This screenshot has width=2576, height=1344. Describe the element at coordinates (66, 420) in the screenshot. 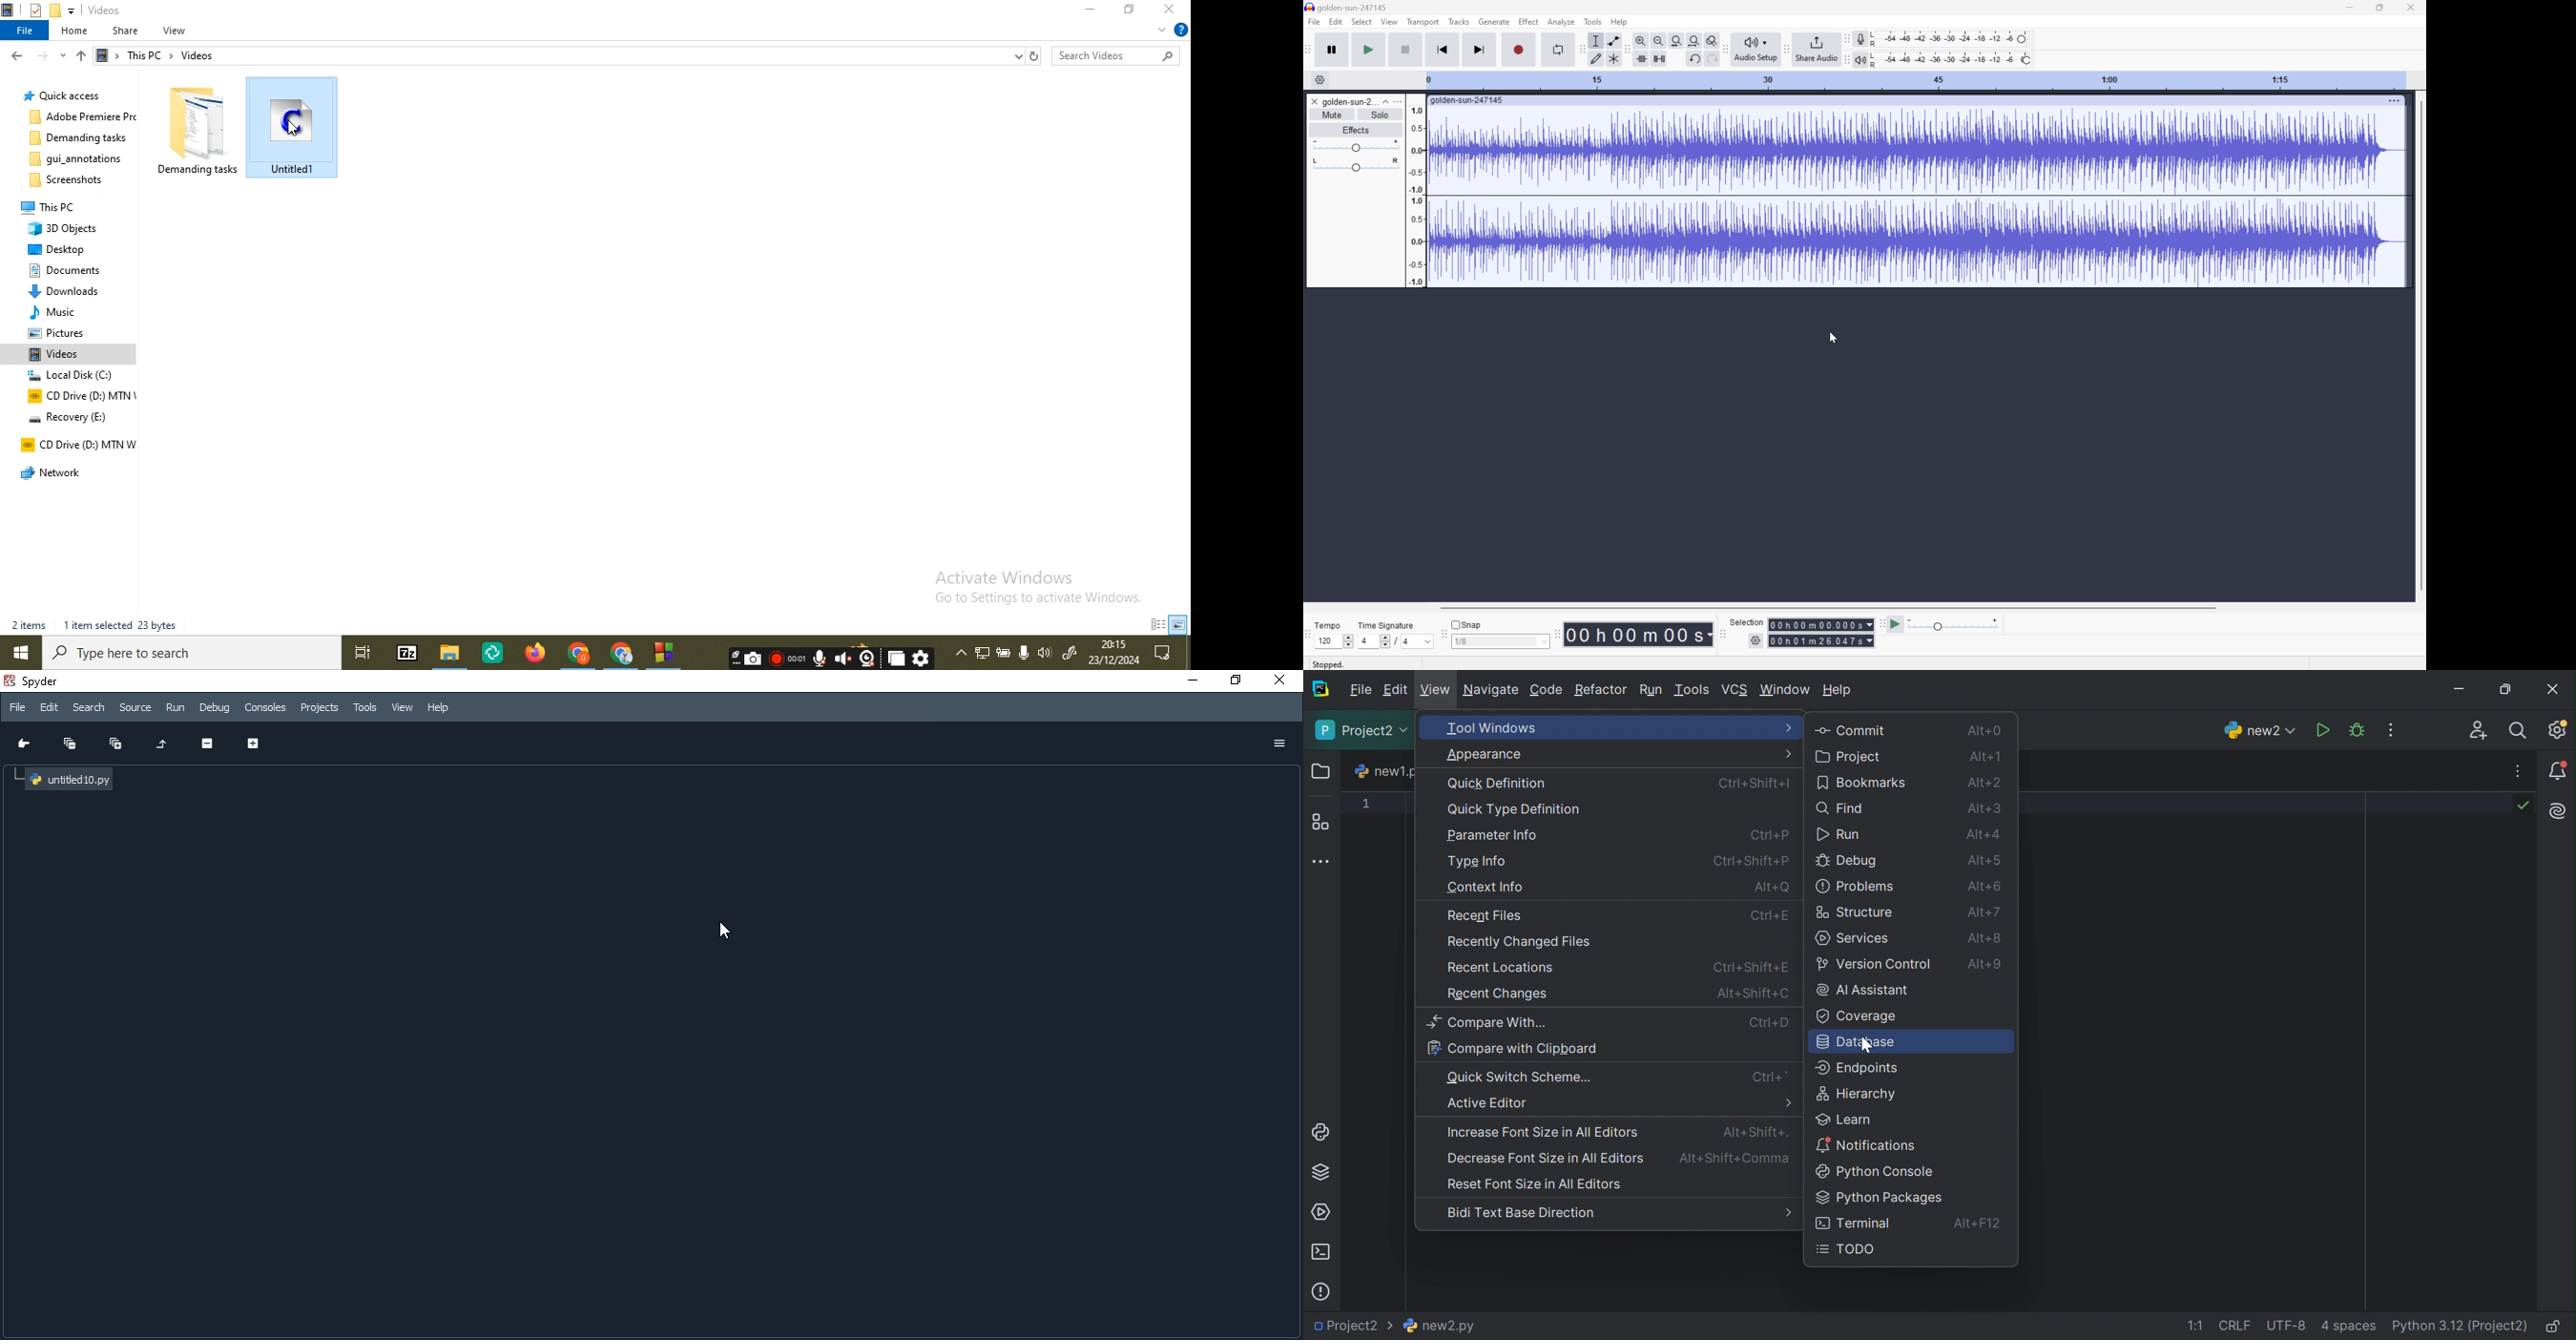

I see `folder` at that location.